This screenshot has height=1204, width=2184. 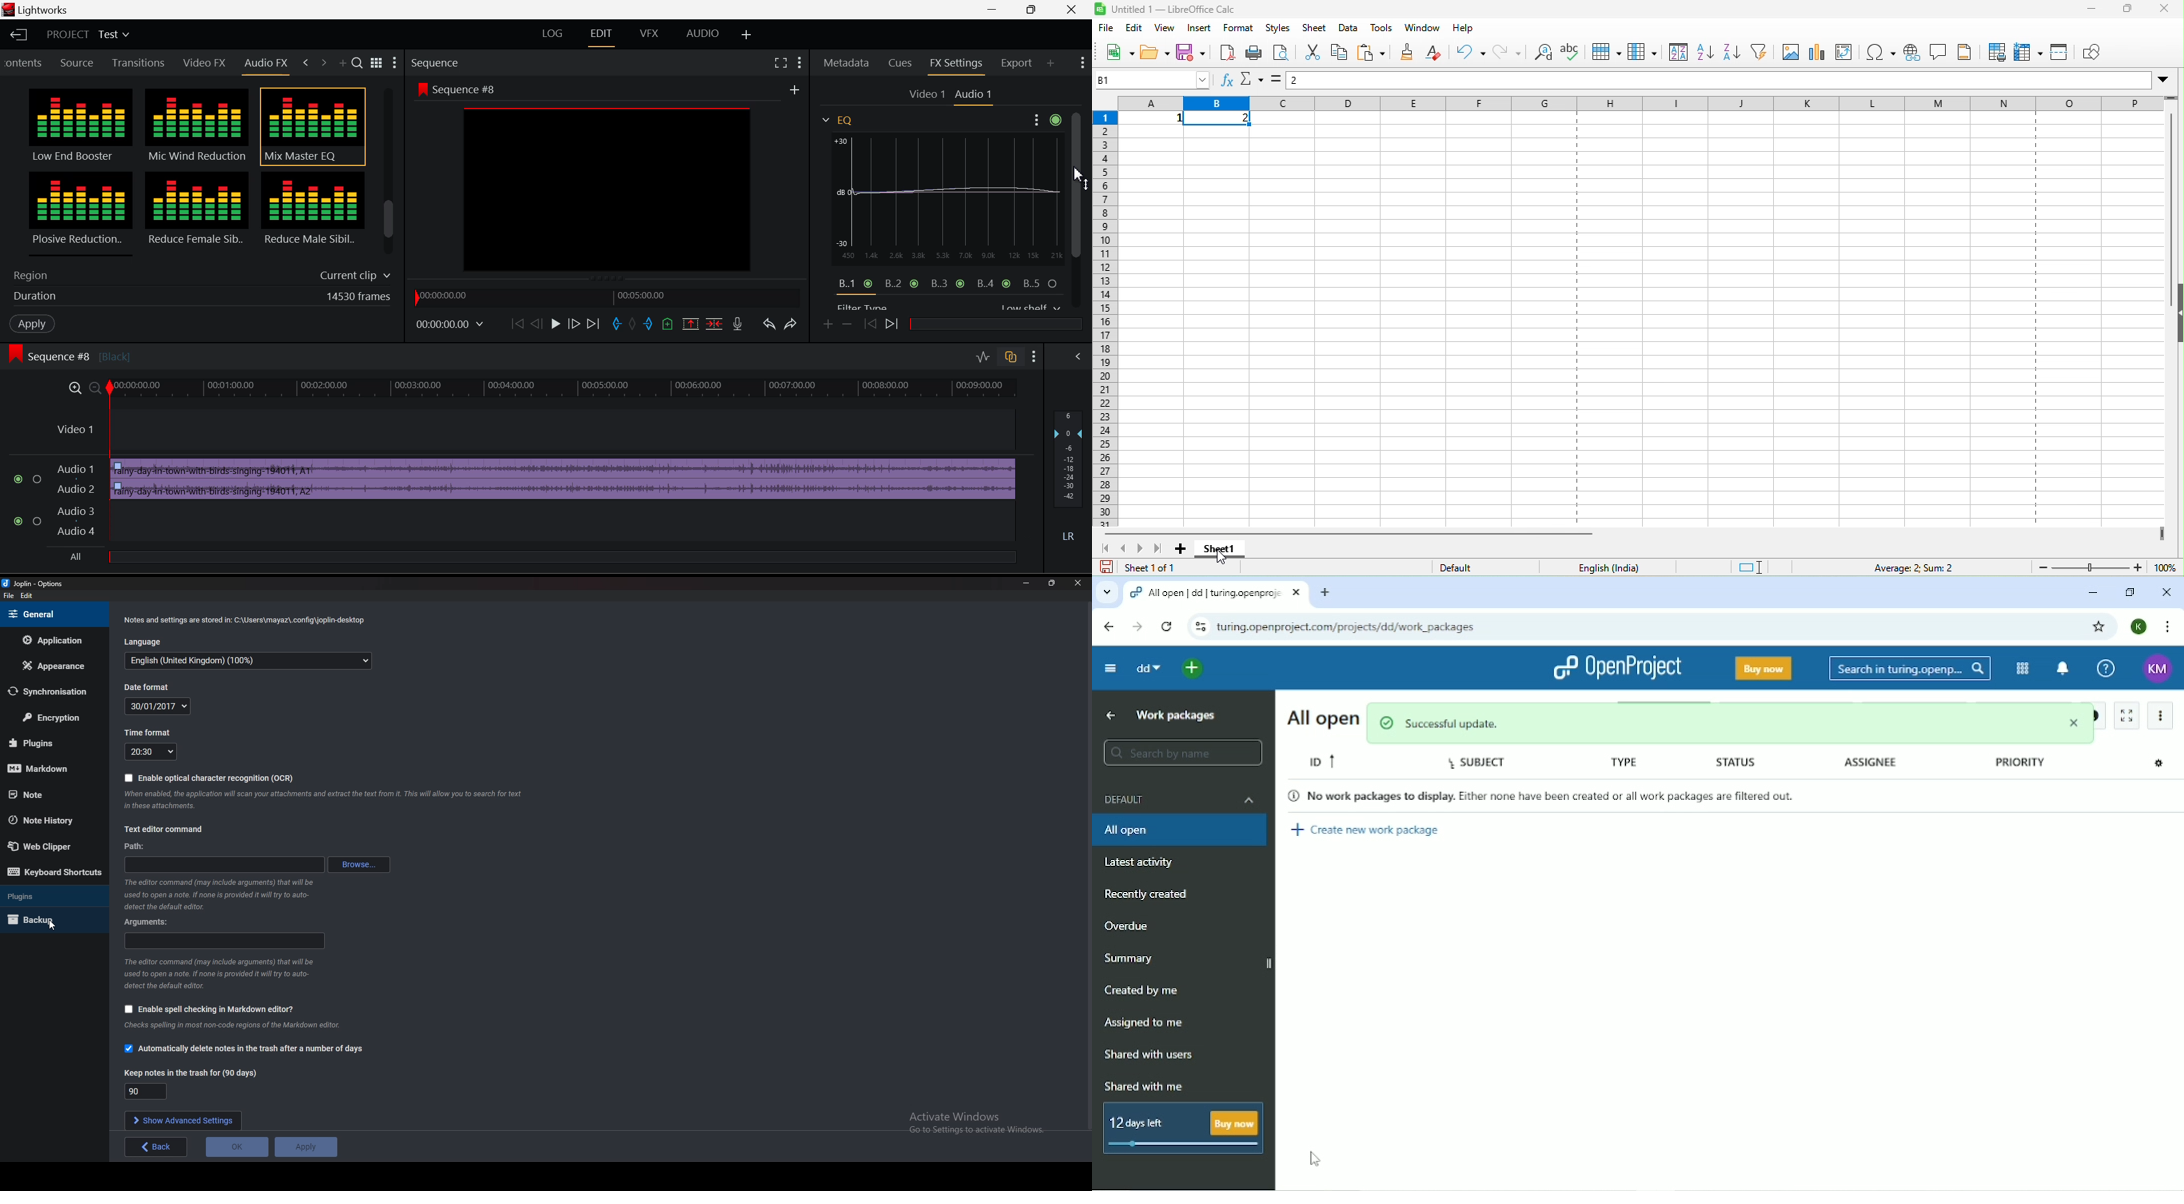 What do you see at coordinates (847, 64) in the screenshot?
I see `Metadata` at bounding box center [847, 64].